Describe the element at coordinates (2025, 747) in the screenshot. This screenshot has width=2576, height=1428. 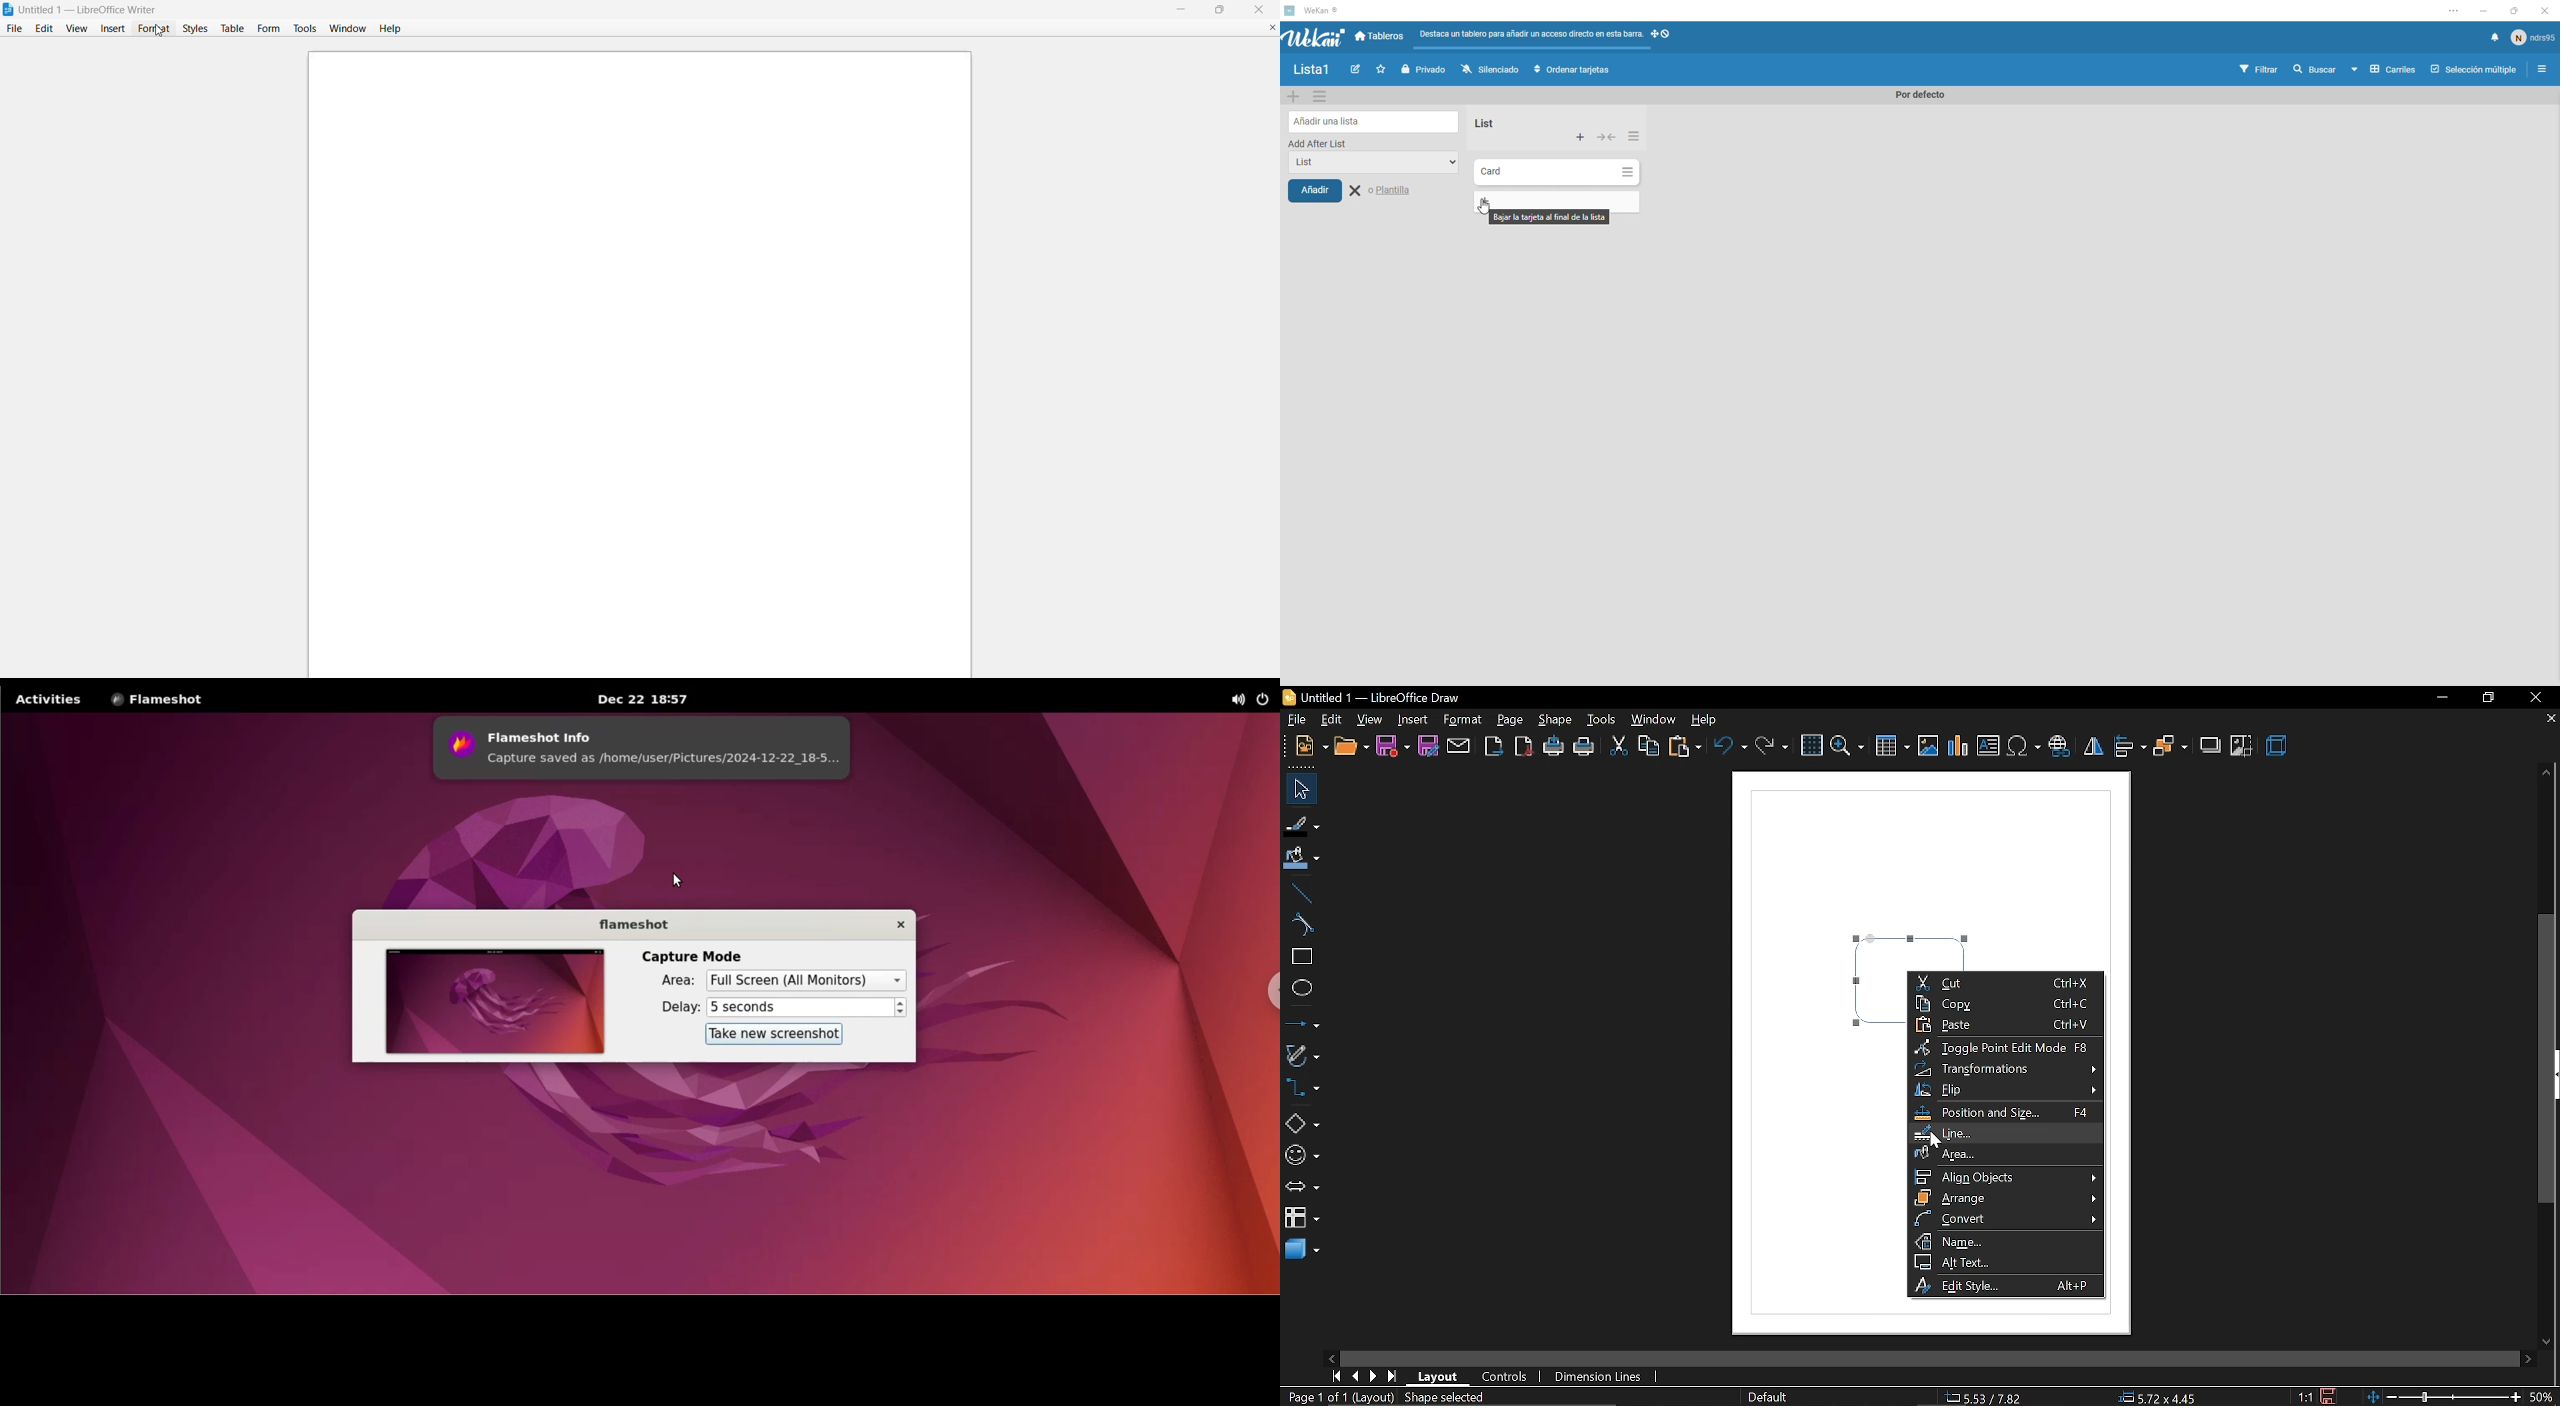
I see `insert symbol` at that location.